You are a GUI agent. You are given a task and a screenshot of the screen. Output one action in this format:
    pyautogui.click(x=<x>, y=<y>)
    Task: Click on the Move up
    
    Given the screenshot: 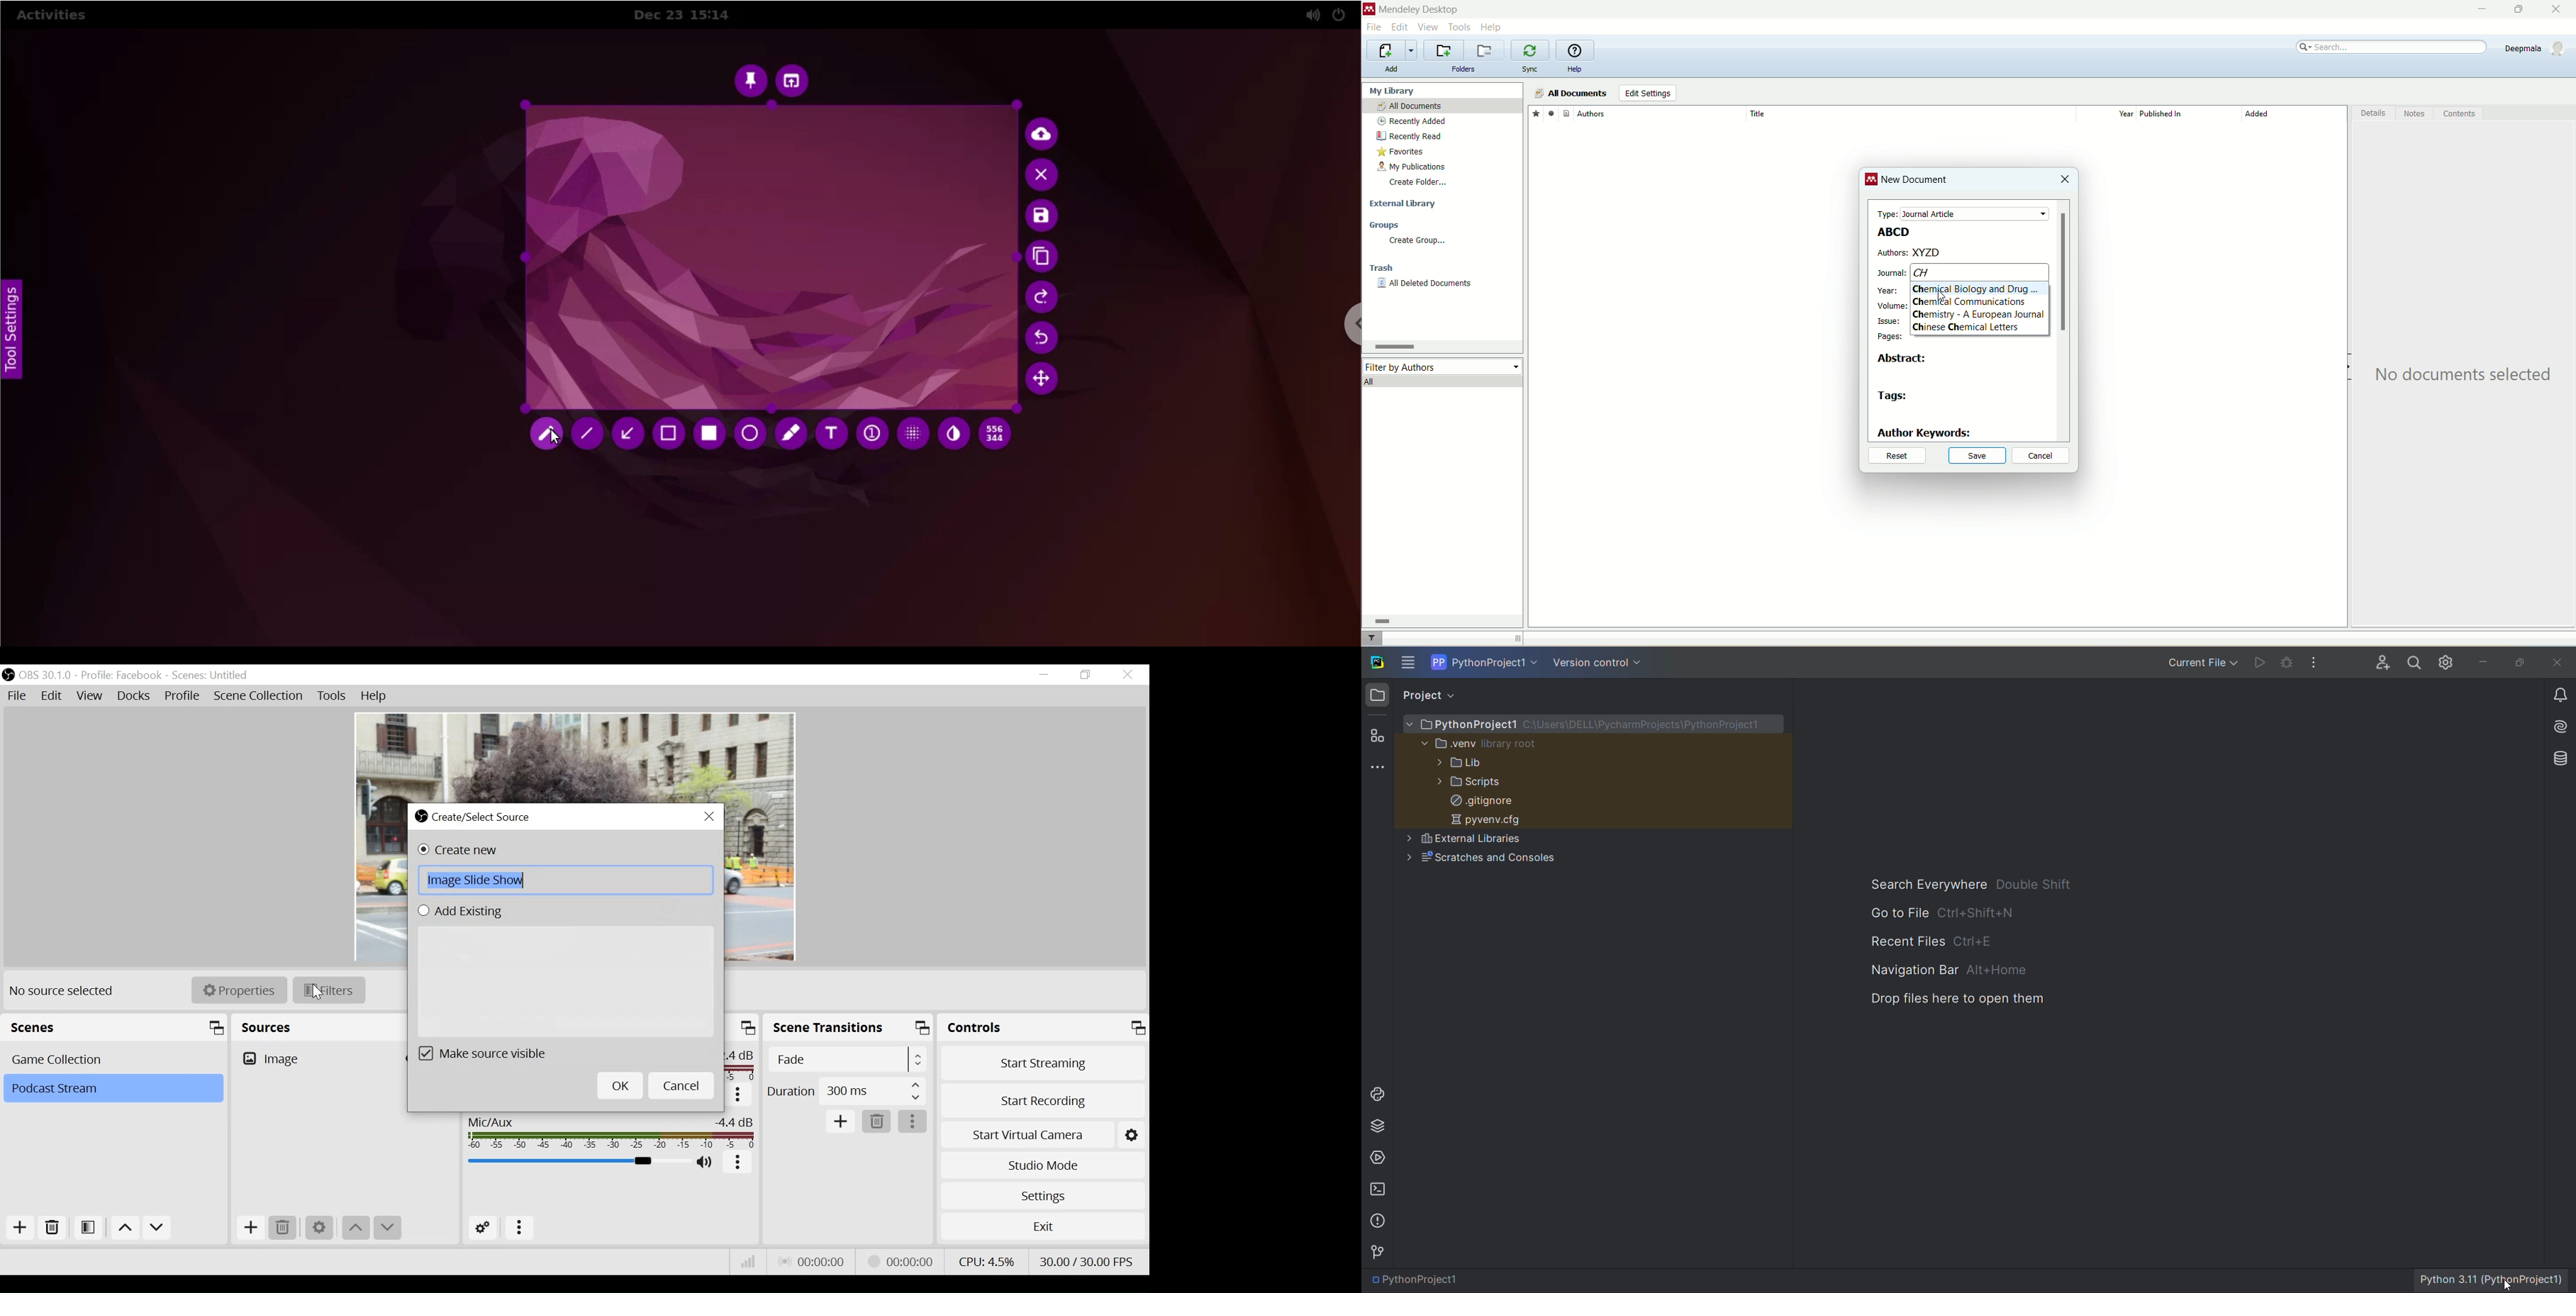 What is the action you would take?
    pyautogui.click(x=127, y=1230)
    